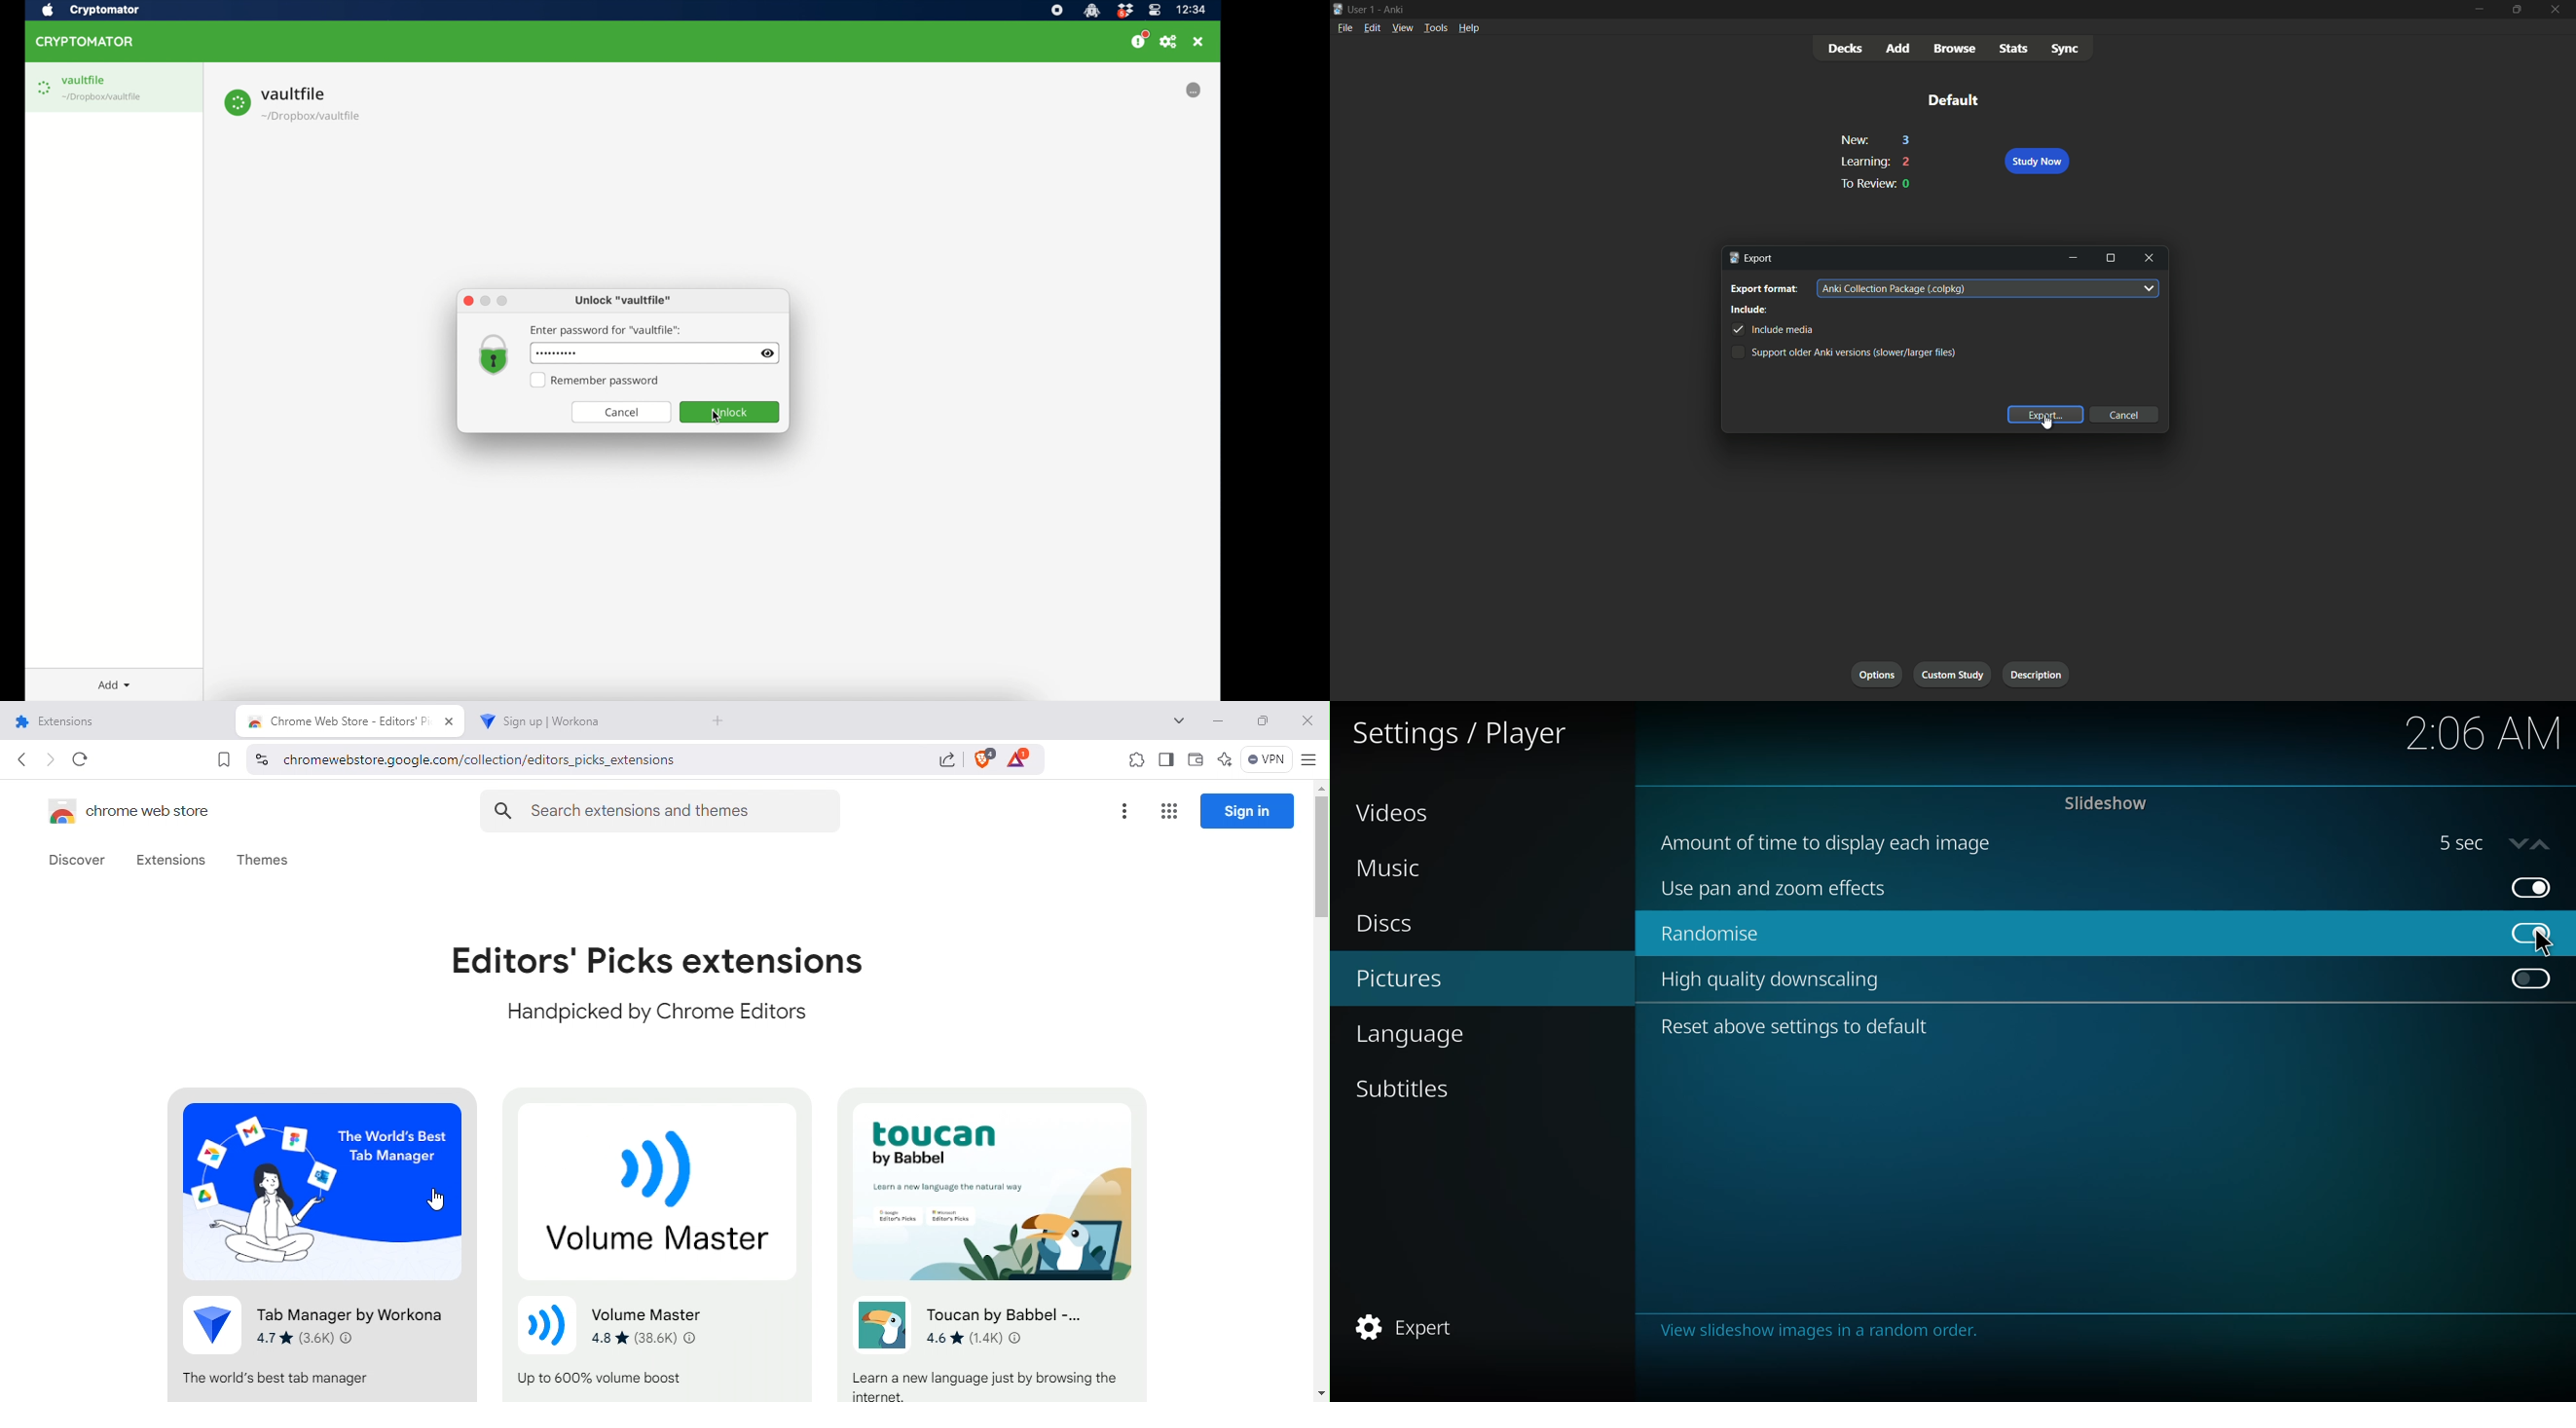 The width and height of the screenshot is (2576, 1428). I want to click on close window, so click(2148, 258).